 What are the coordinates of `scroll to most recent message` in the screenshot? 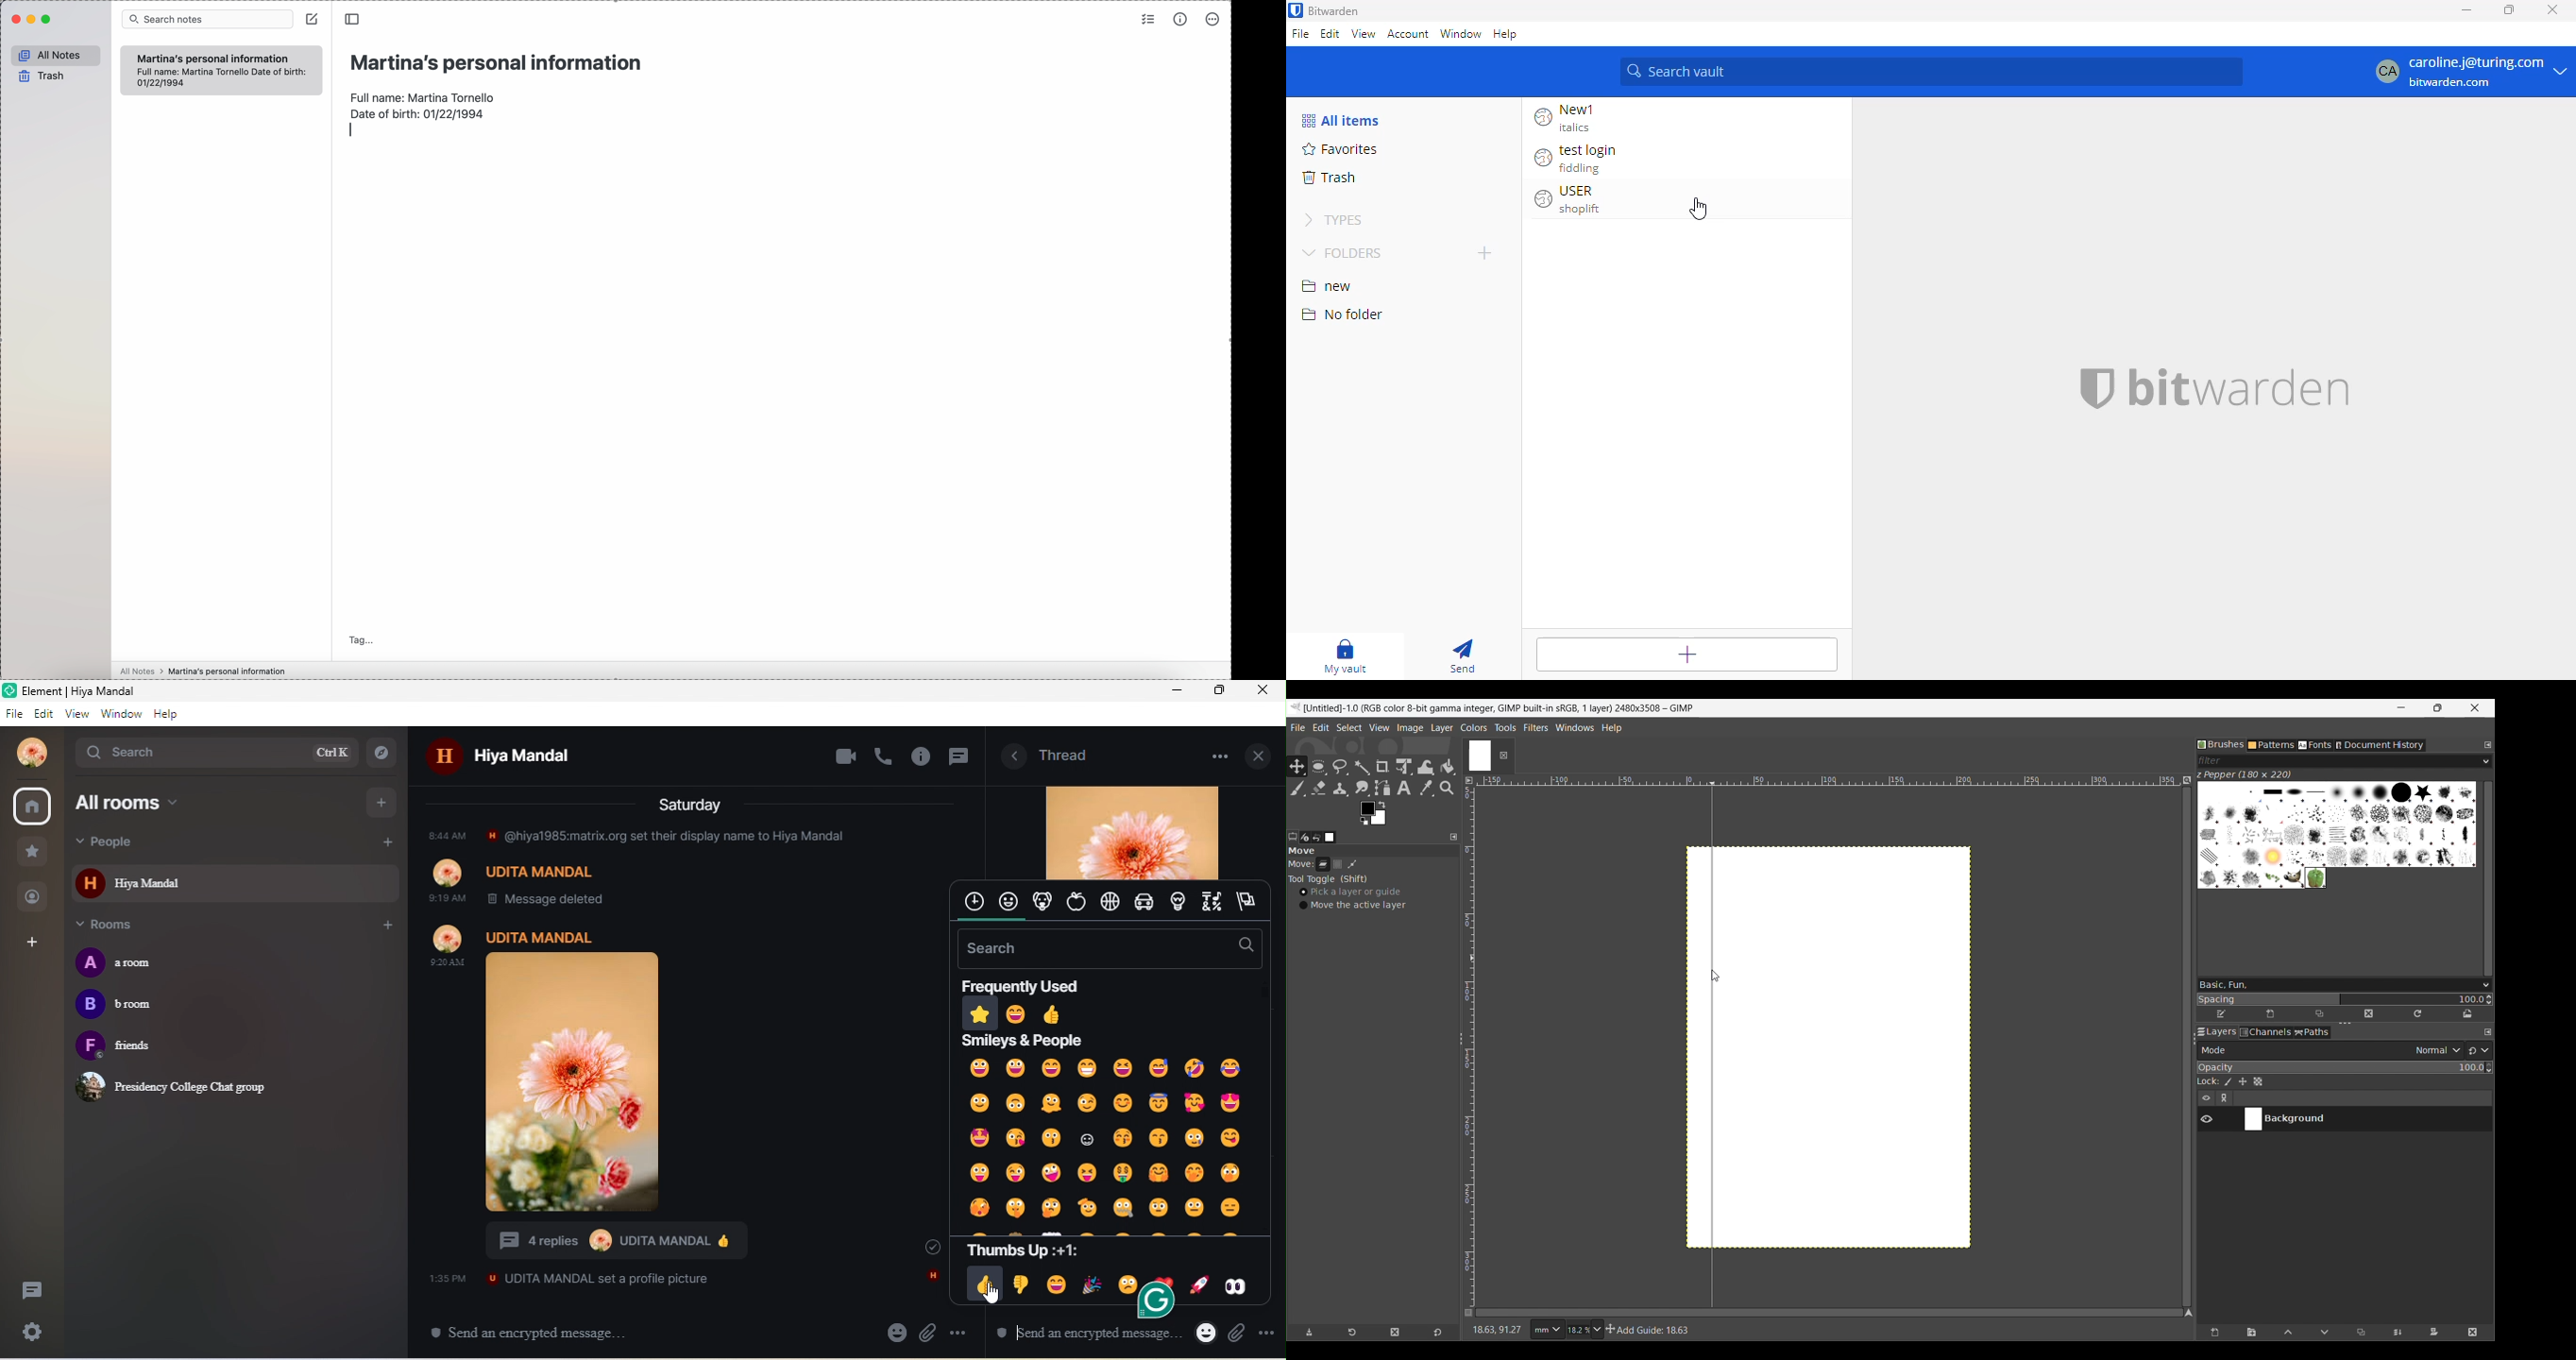 It's located at (924, 1246).